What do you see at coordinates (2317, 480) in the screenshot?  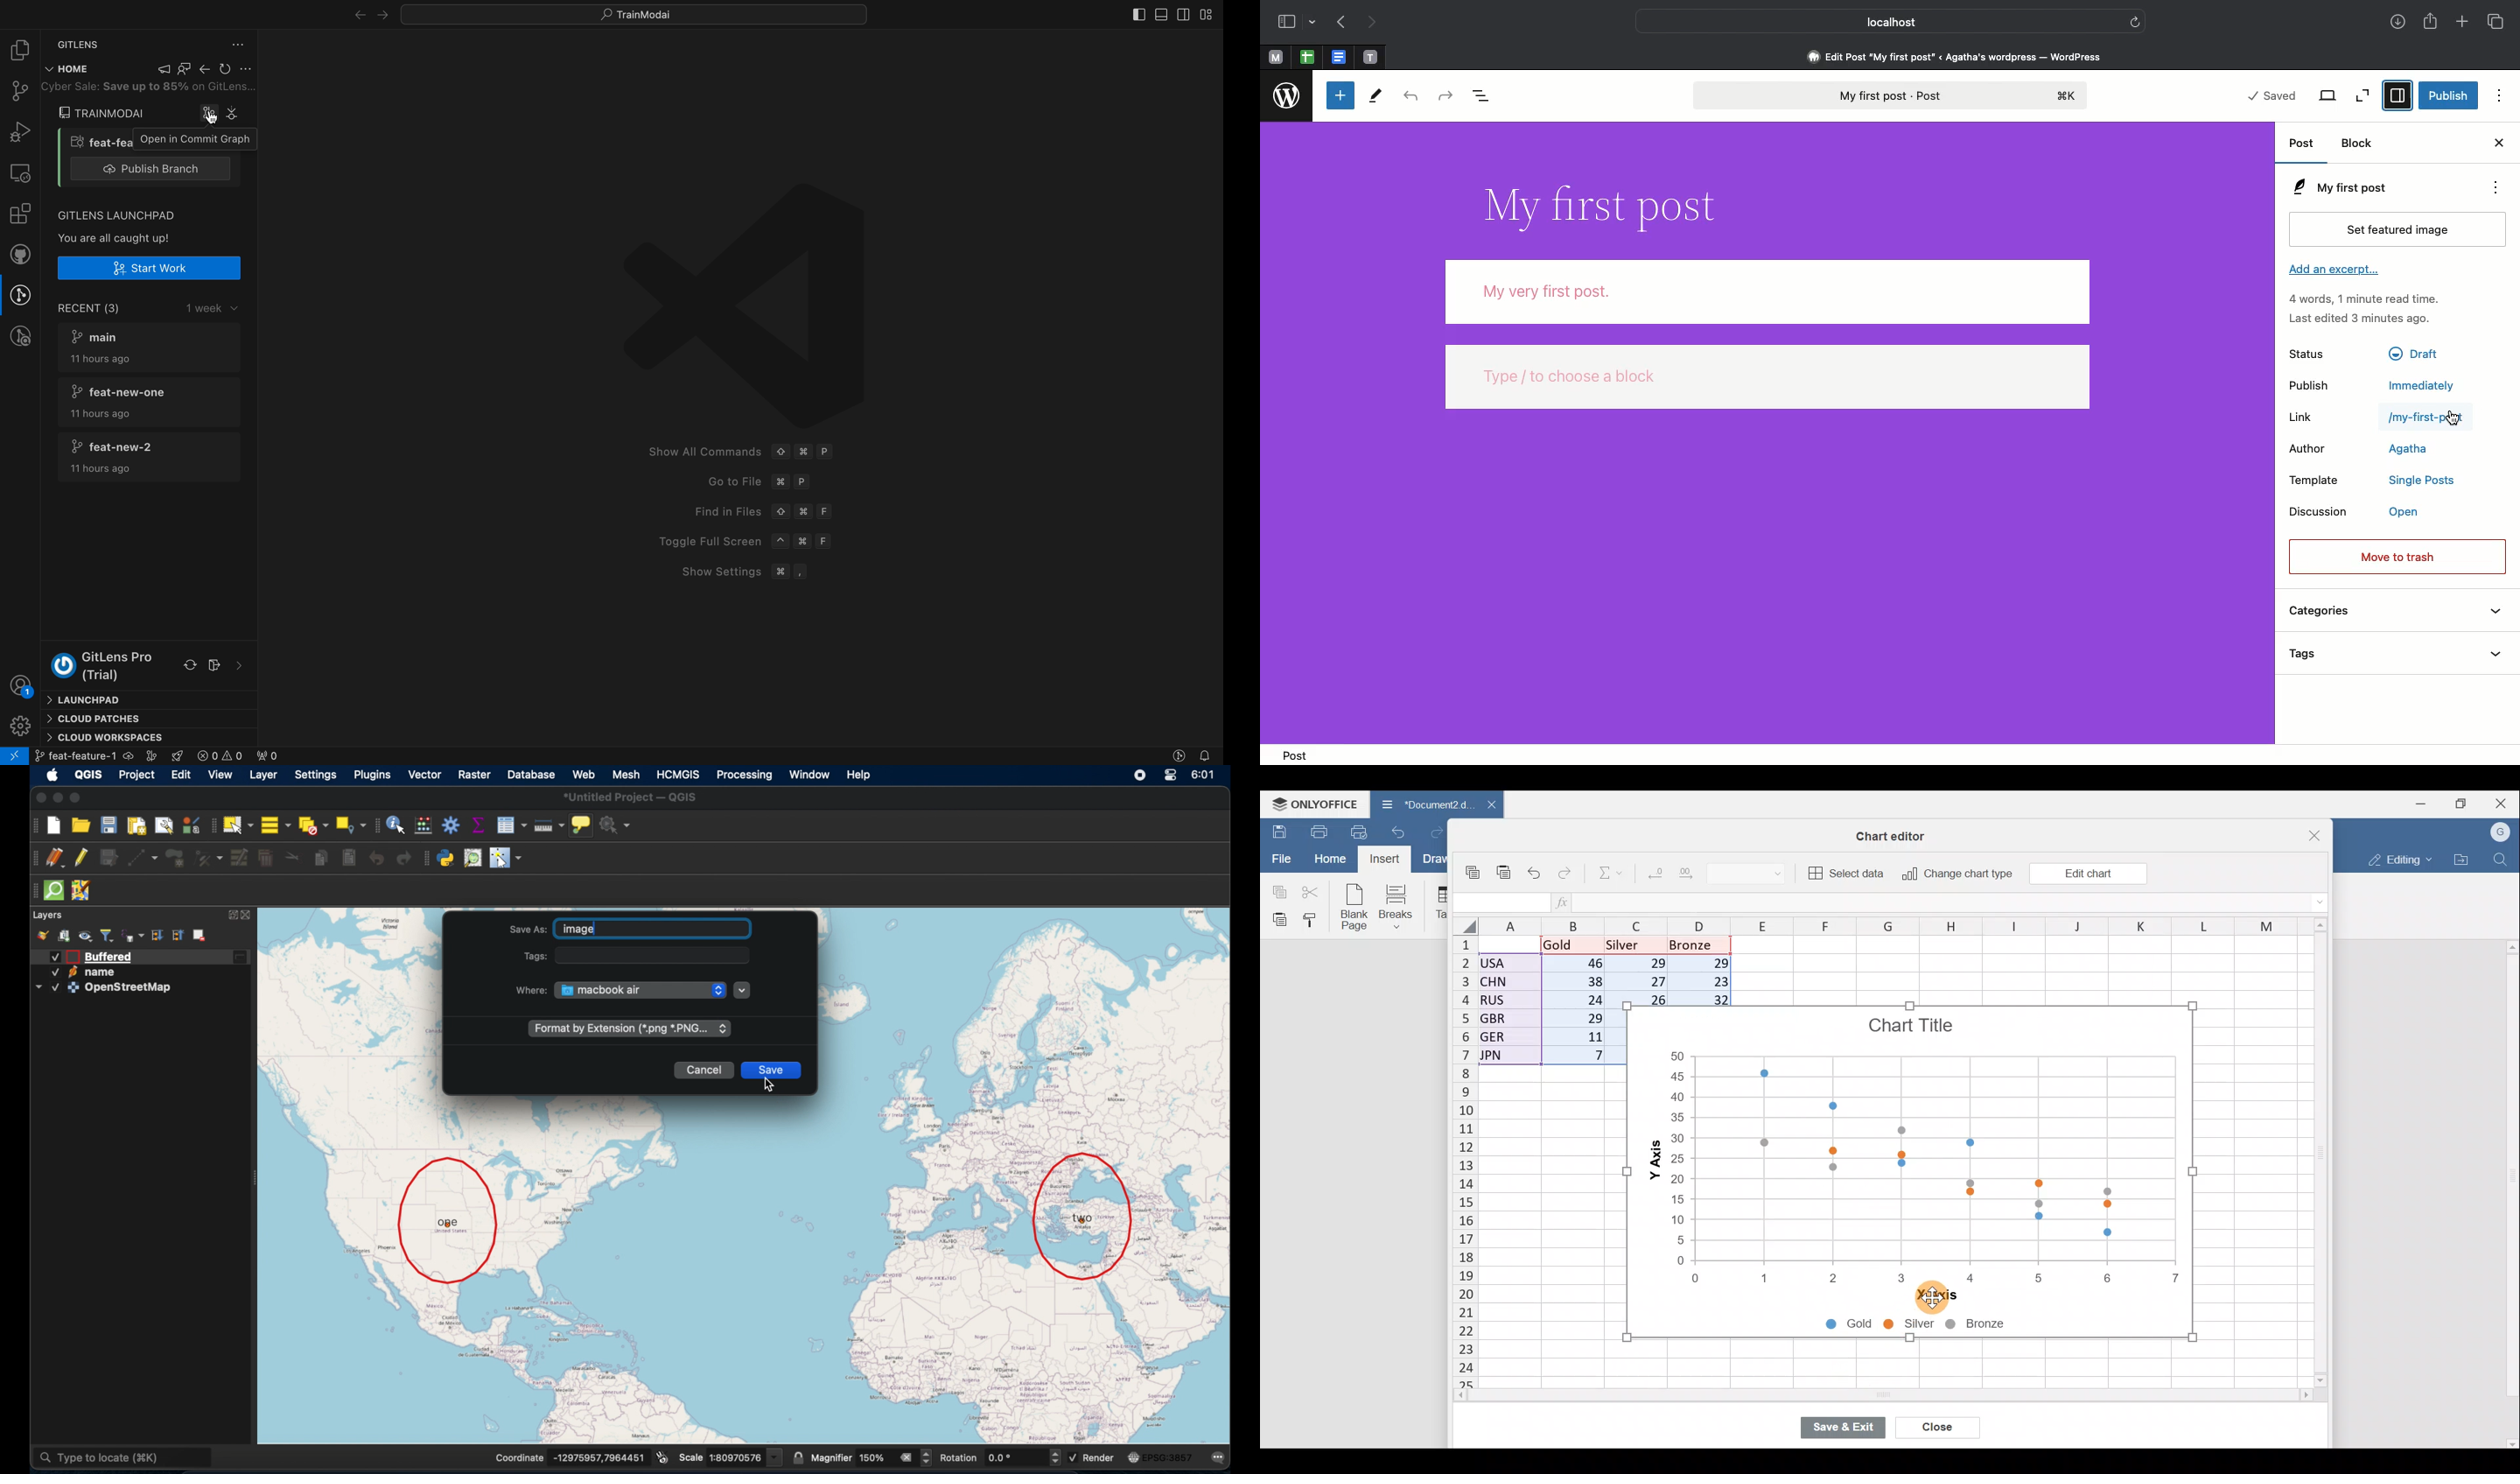 I see `Template` at bounding box center [2317, 480].